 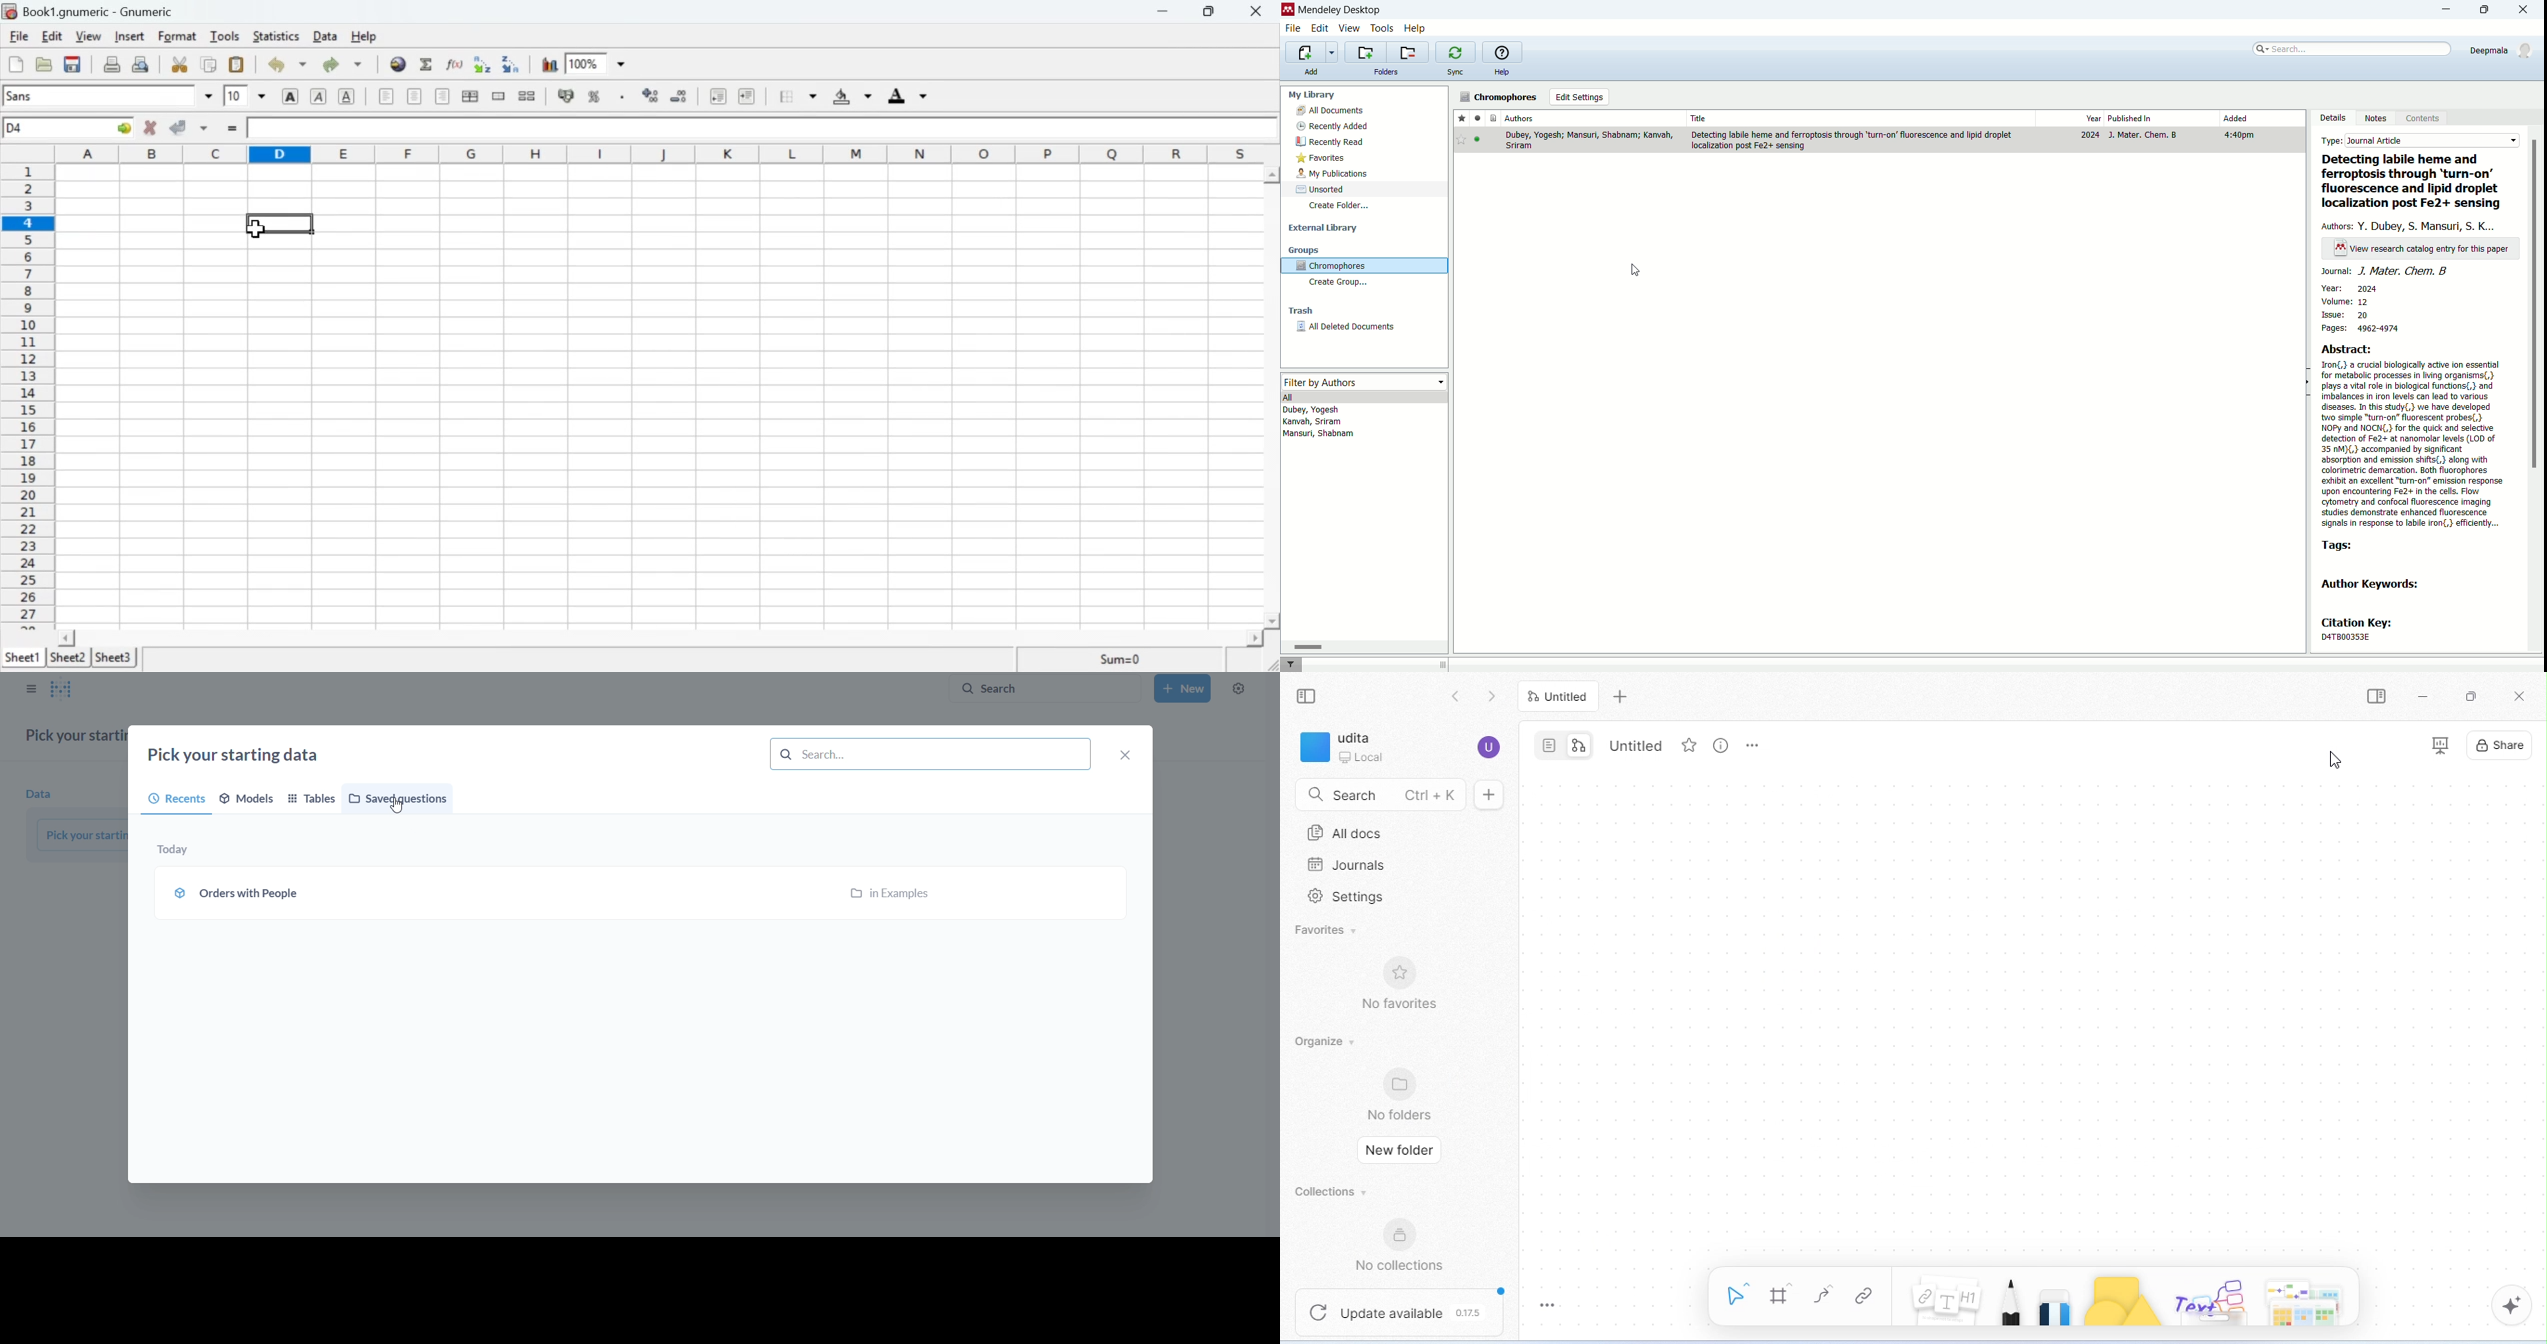 What do you see at coordinates (851, 98) in the screenshot?
I see `Background` at bounding box center [851, 98].